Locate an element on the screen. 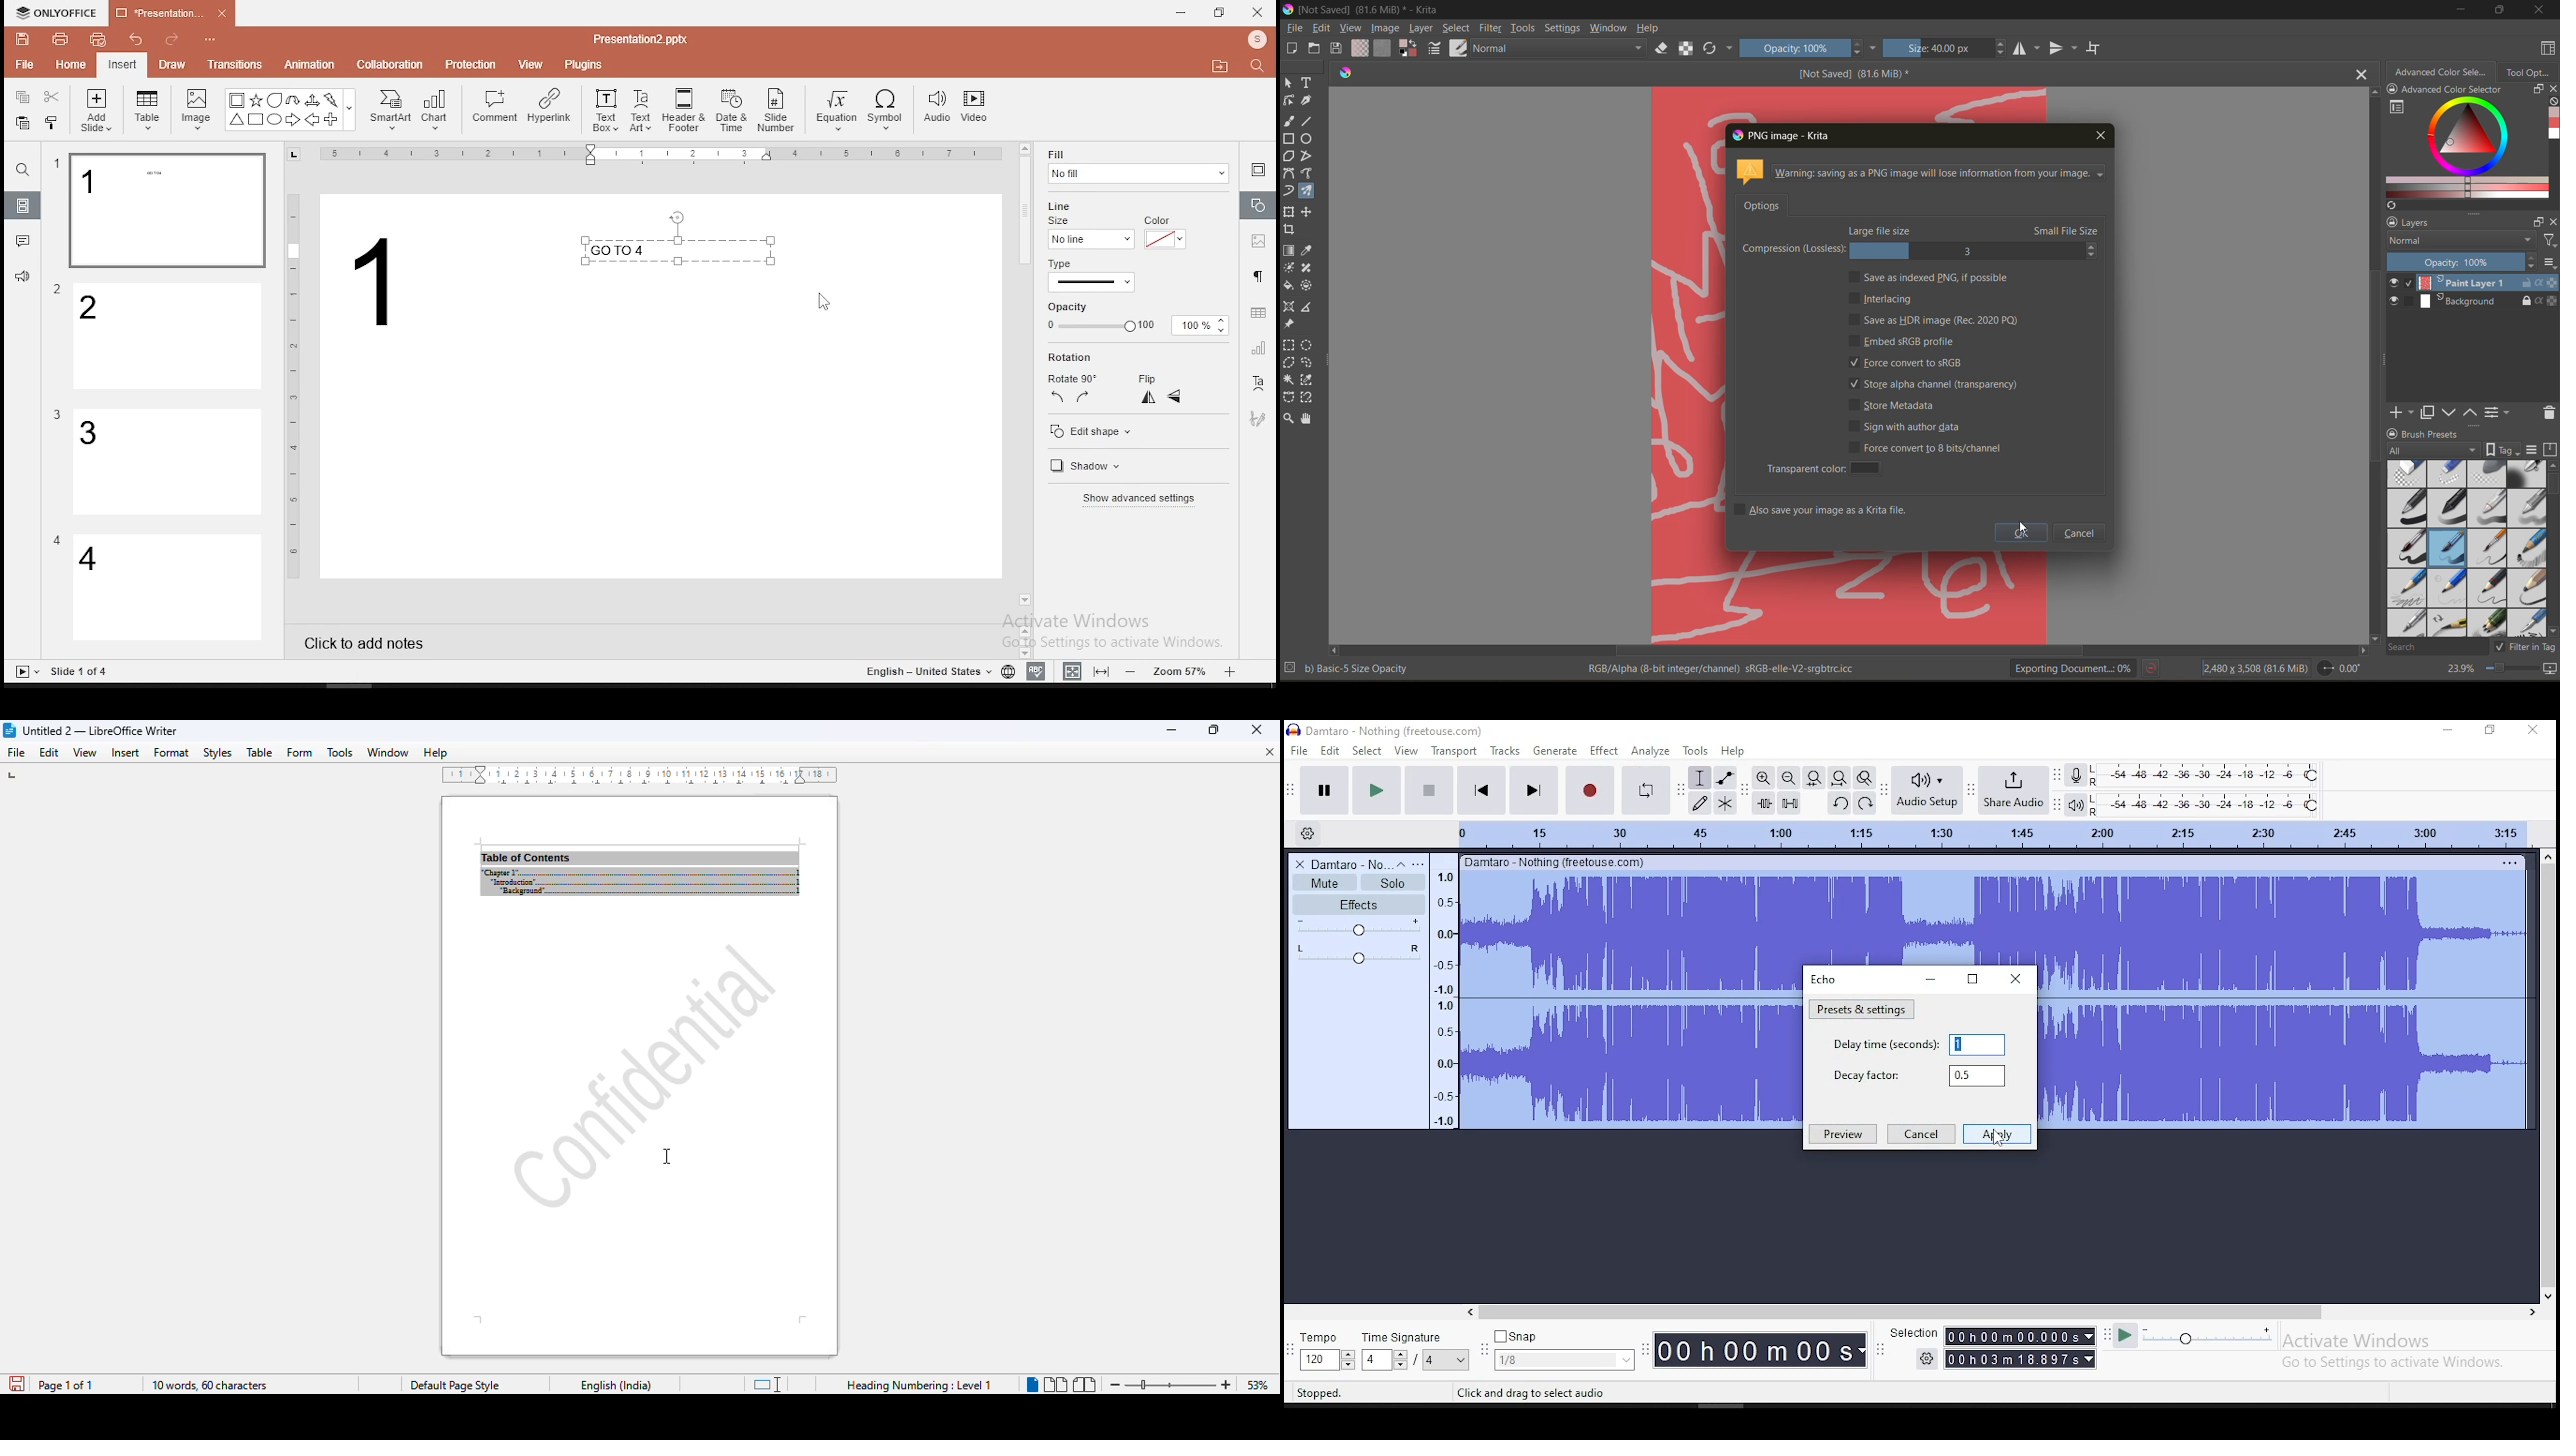 This screenshot has width=2576, height=1456. page 1 of 1 is located at coordinates (66, 1386).